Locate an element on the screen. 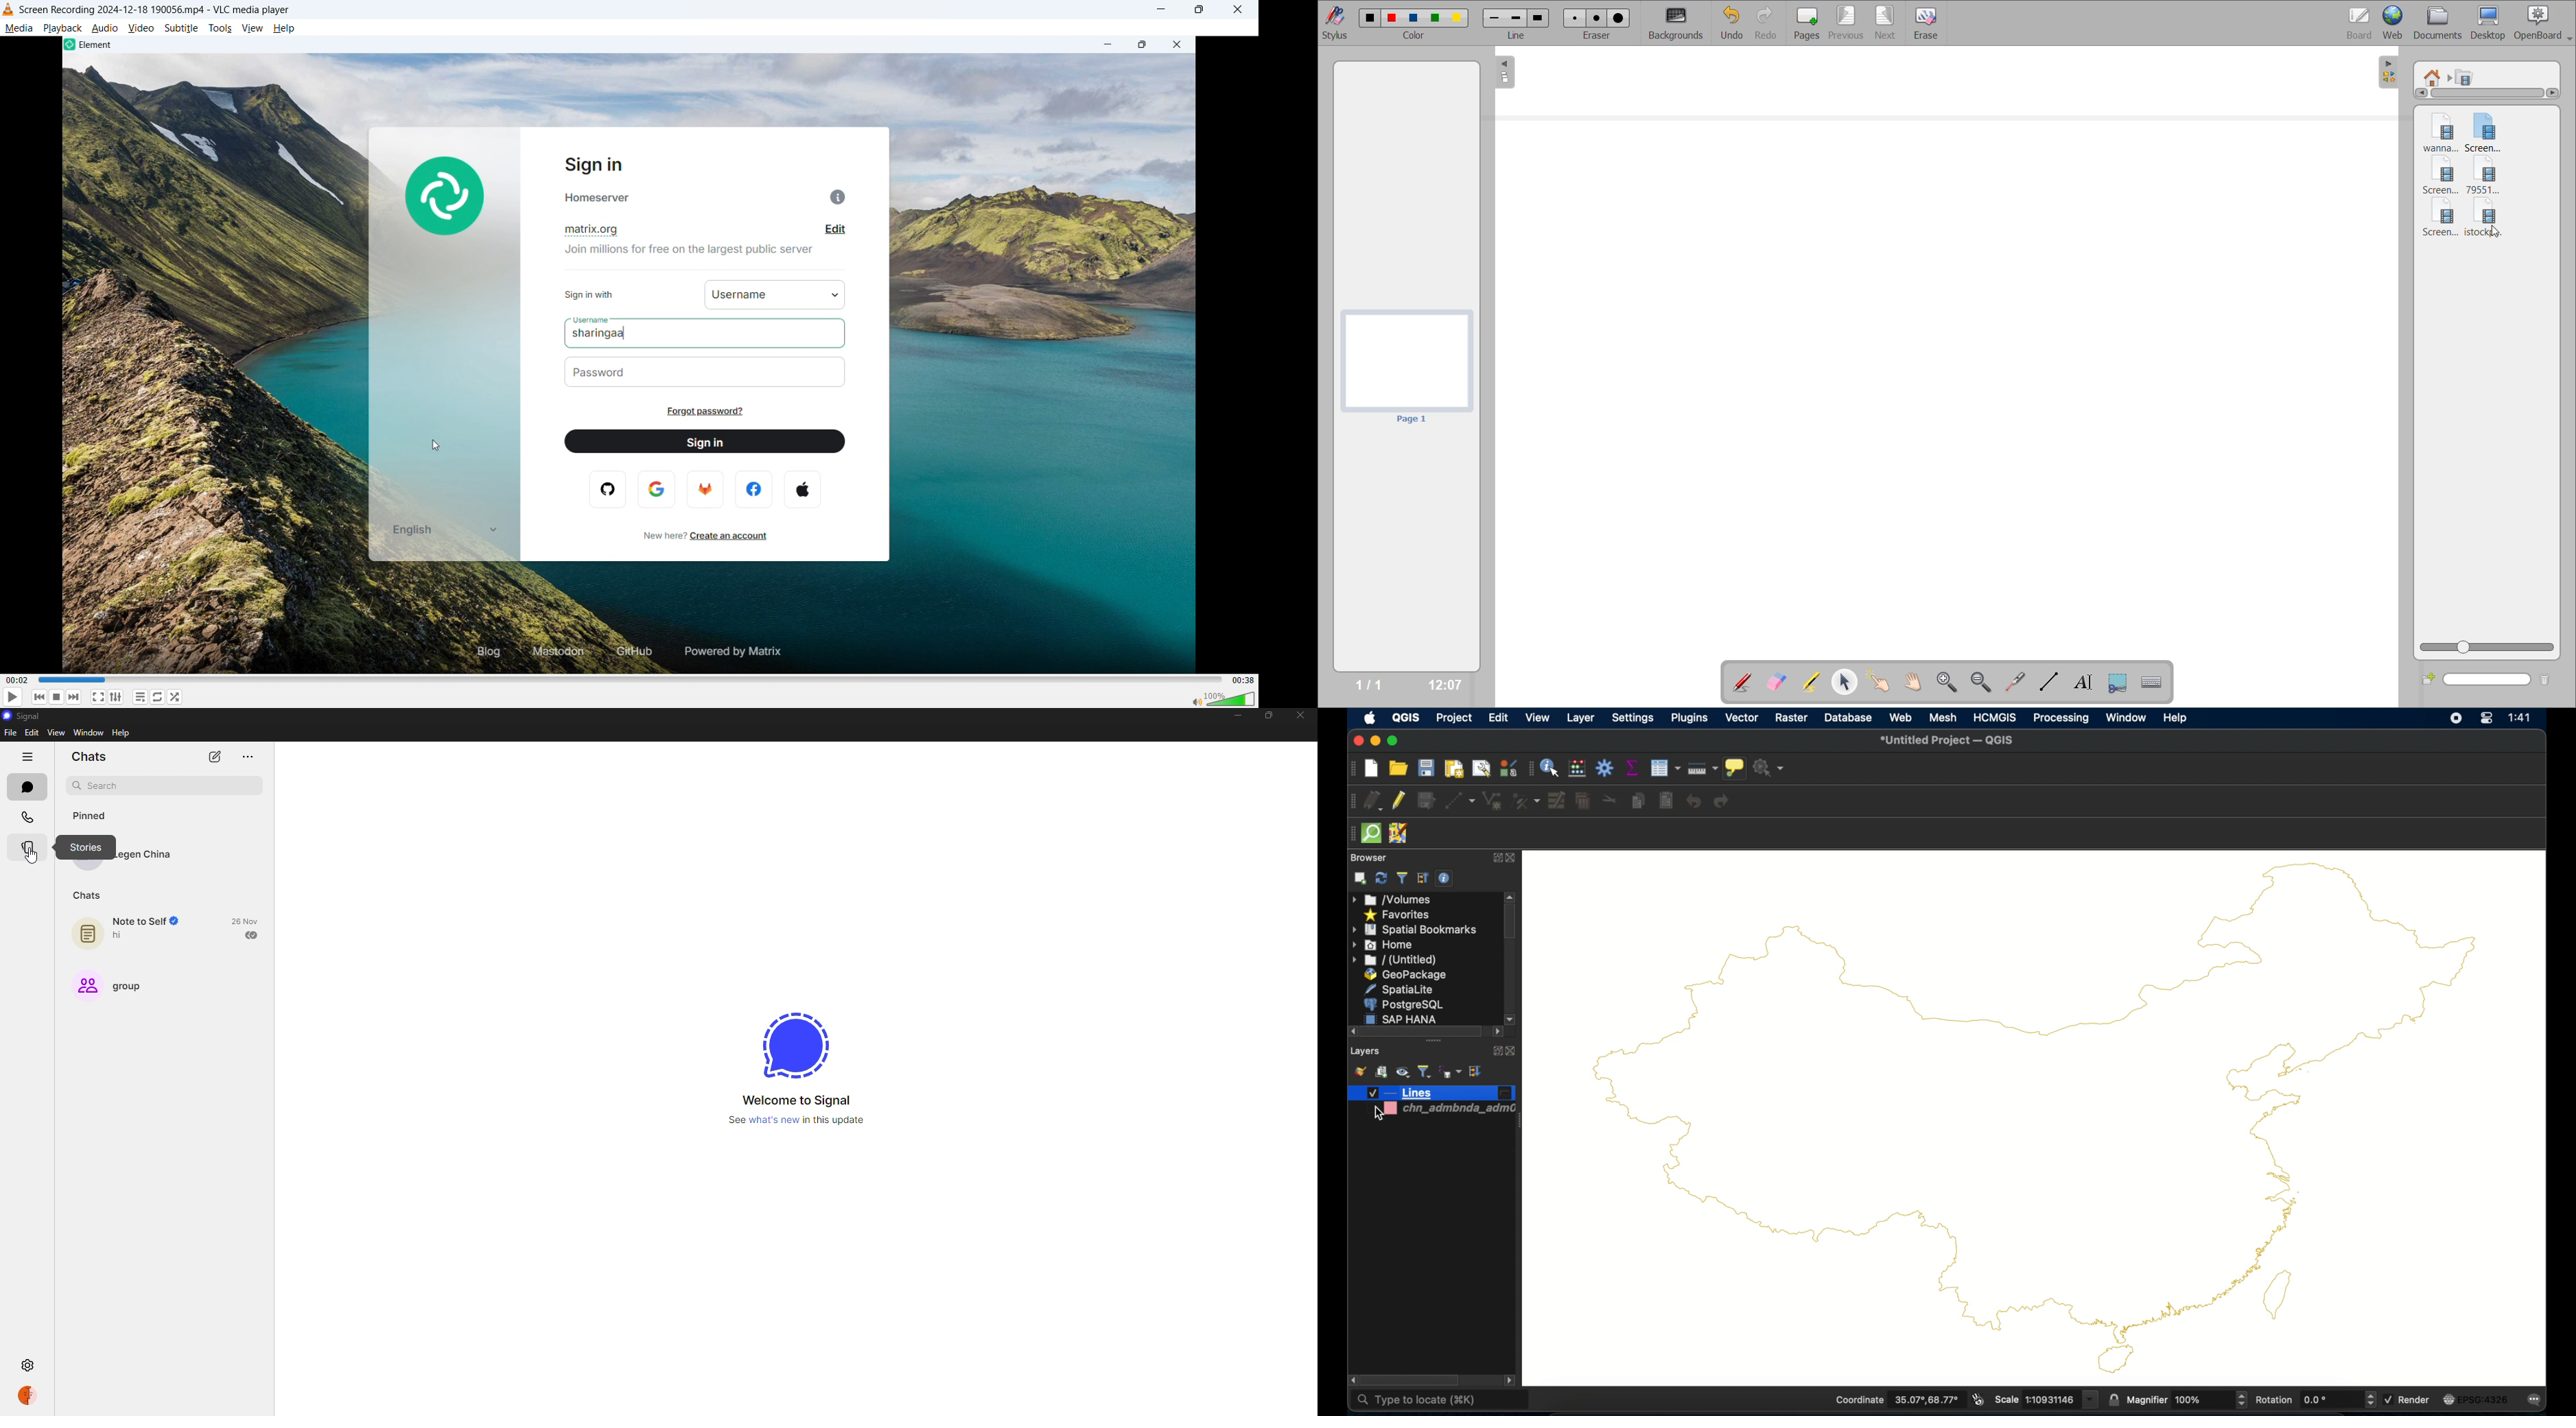  magnifier is located at coordinates (2187, 1399).